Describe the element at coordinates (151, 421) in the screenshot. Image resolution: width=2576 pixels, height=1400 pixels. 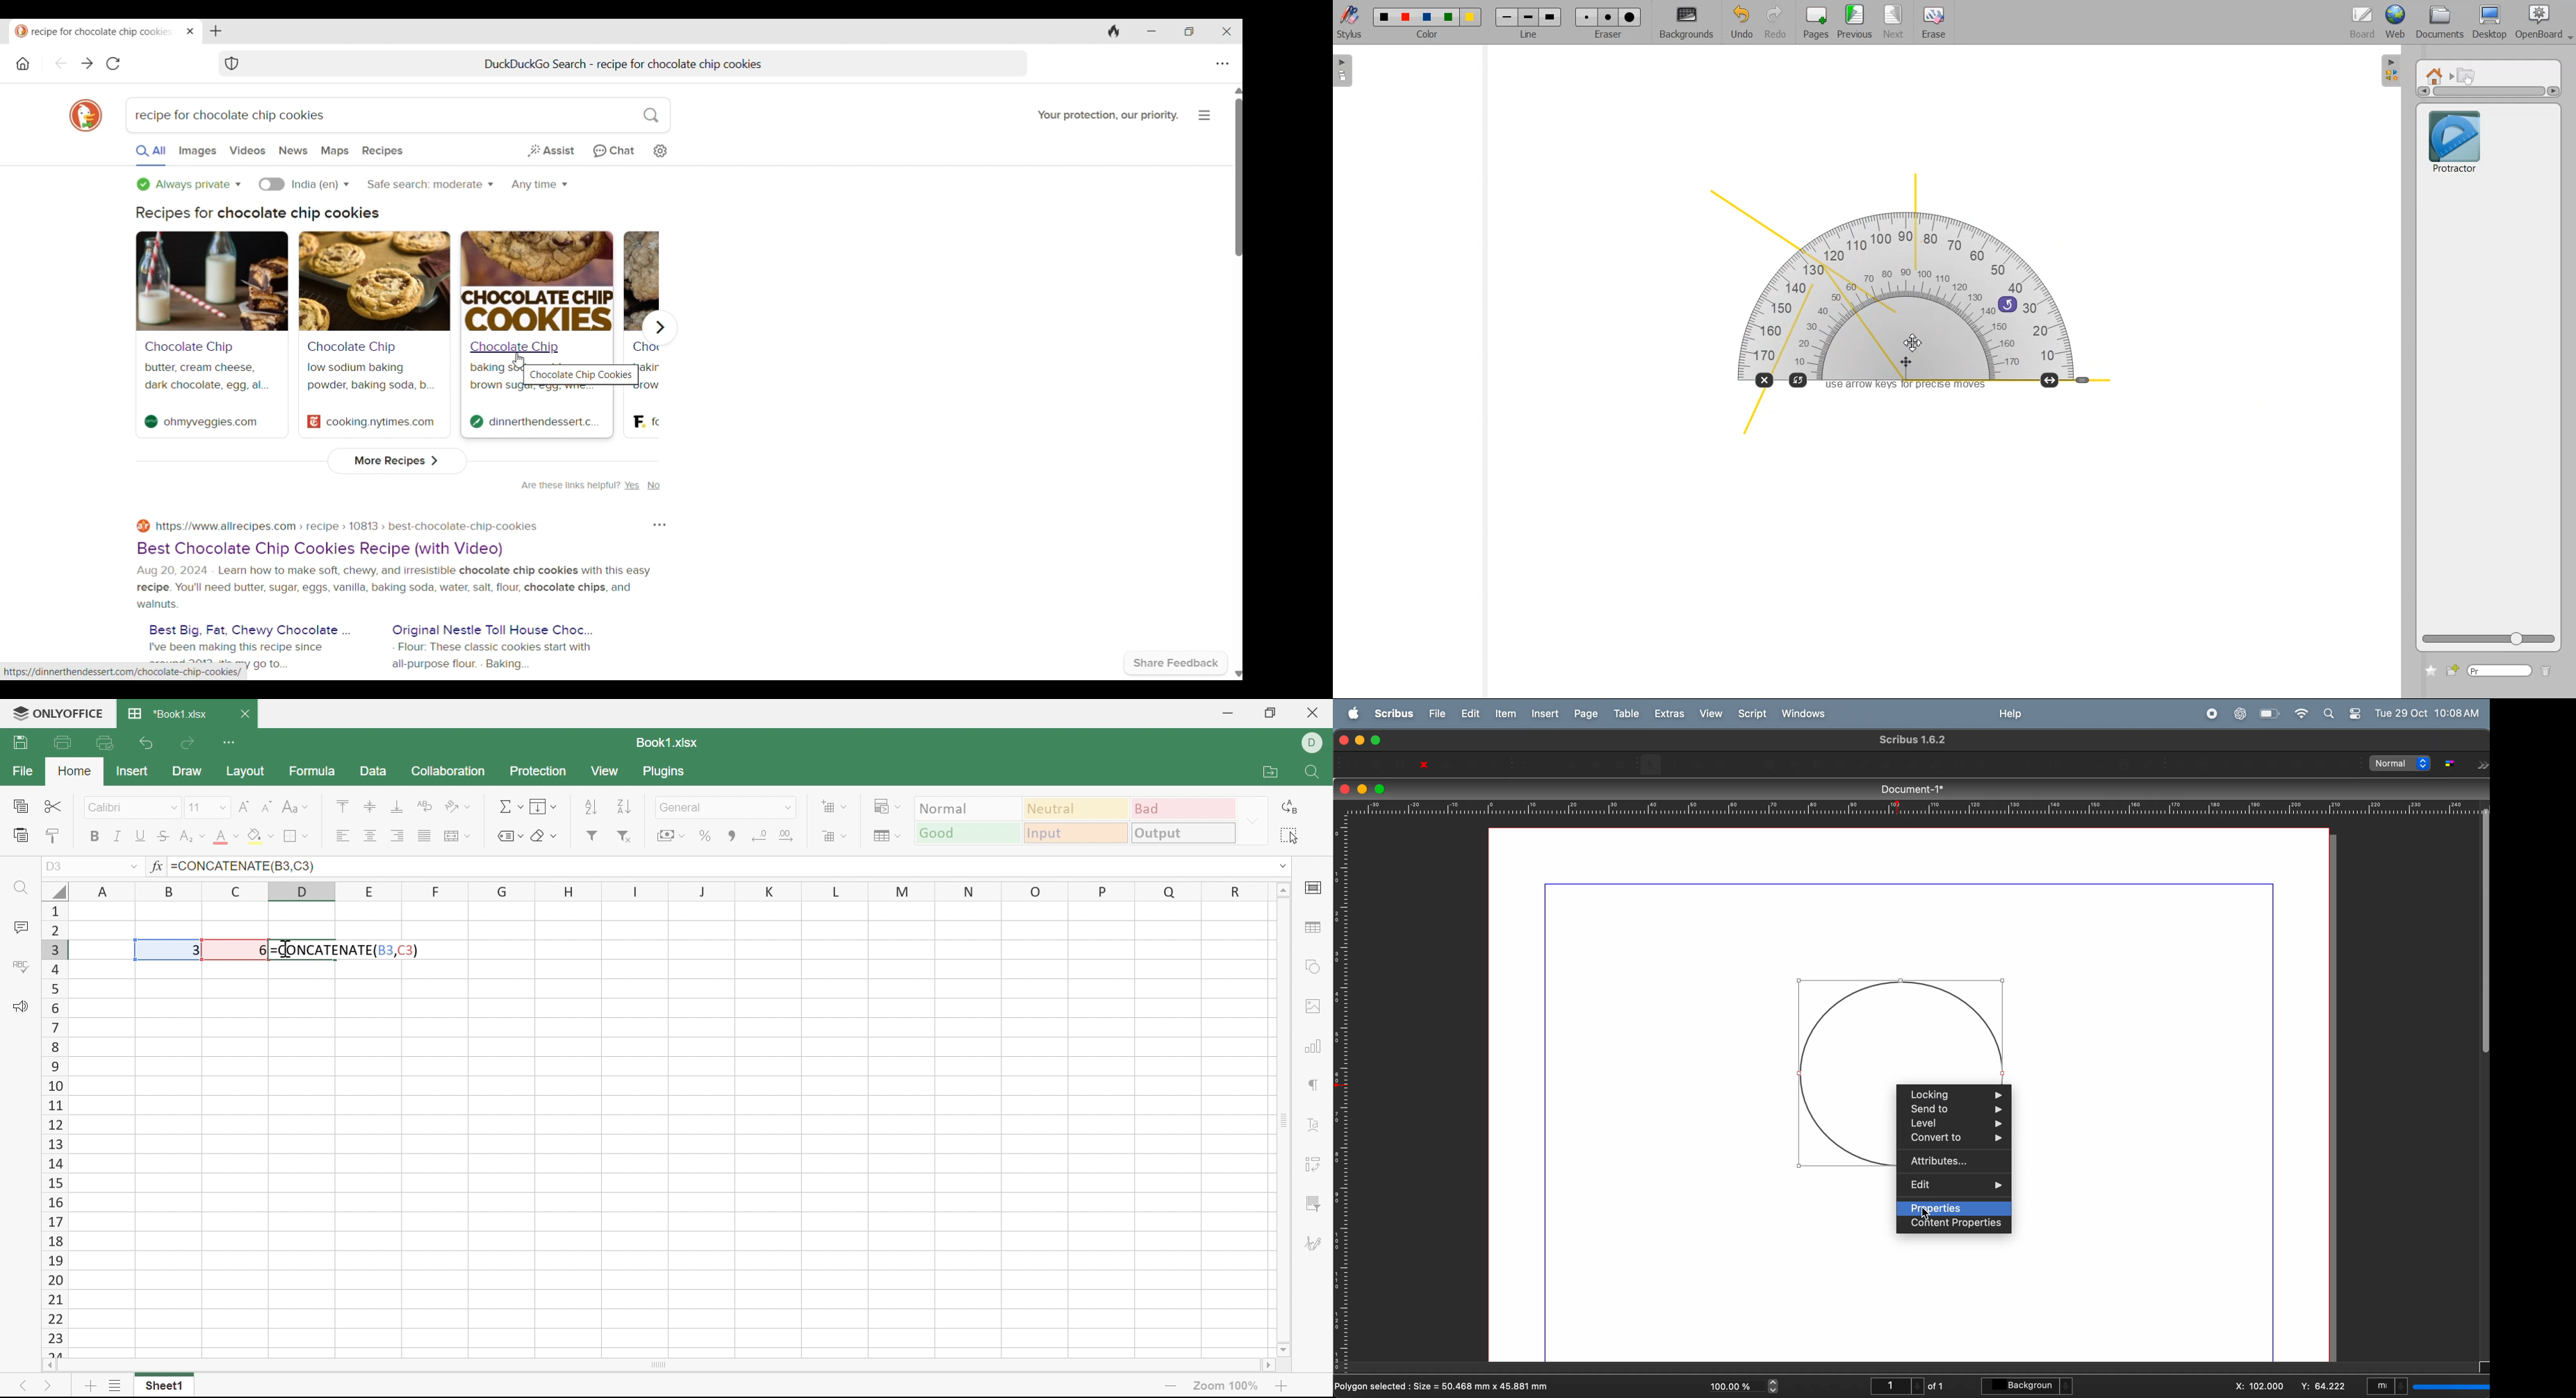
I see `Site logo` at that location.